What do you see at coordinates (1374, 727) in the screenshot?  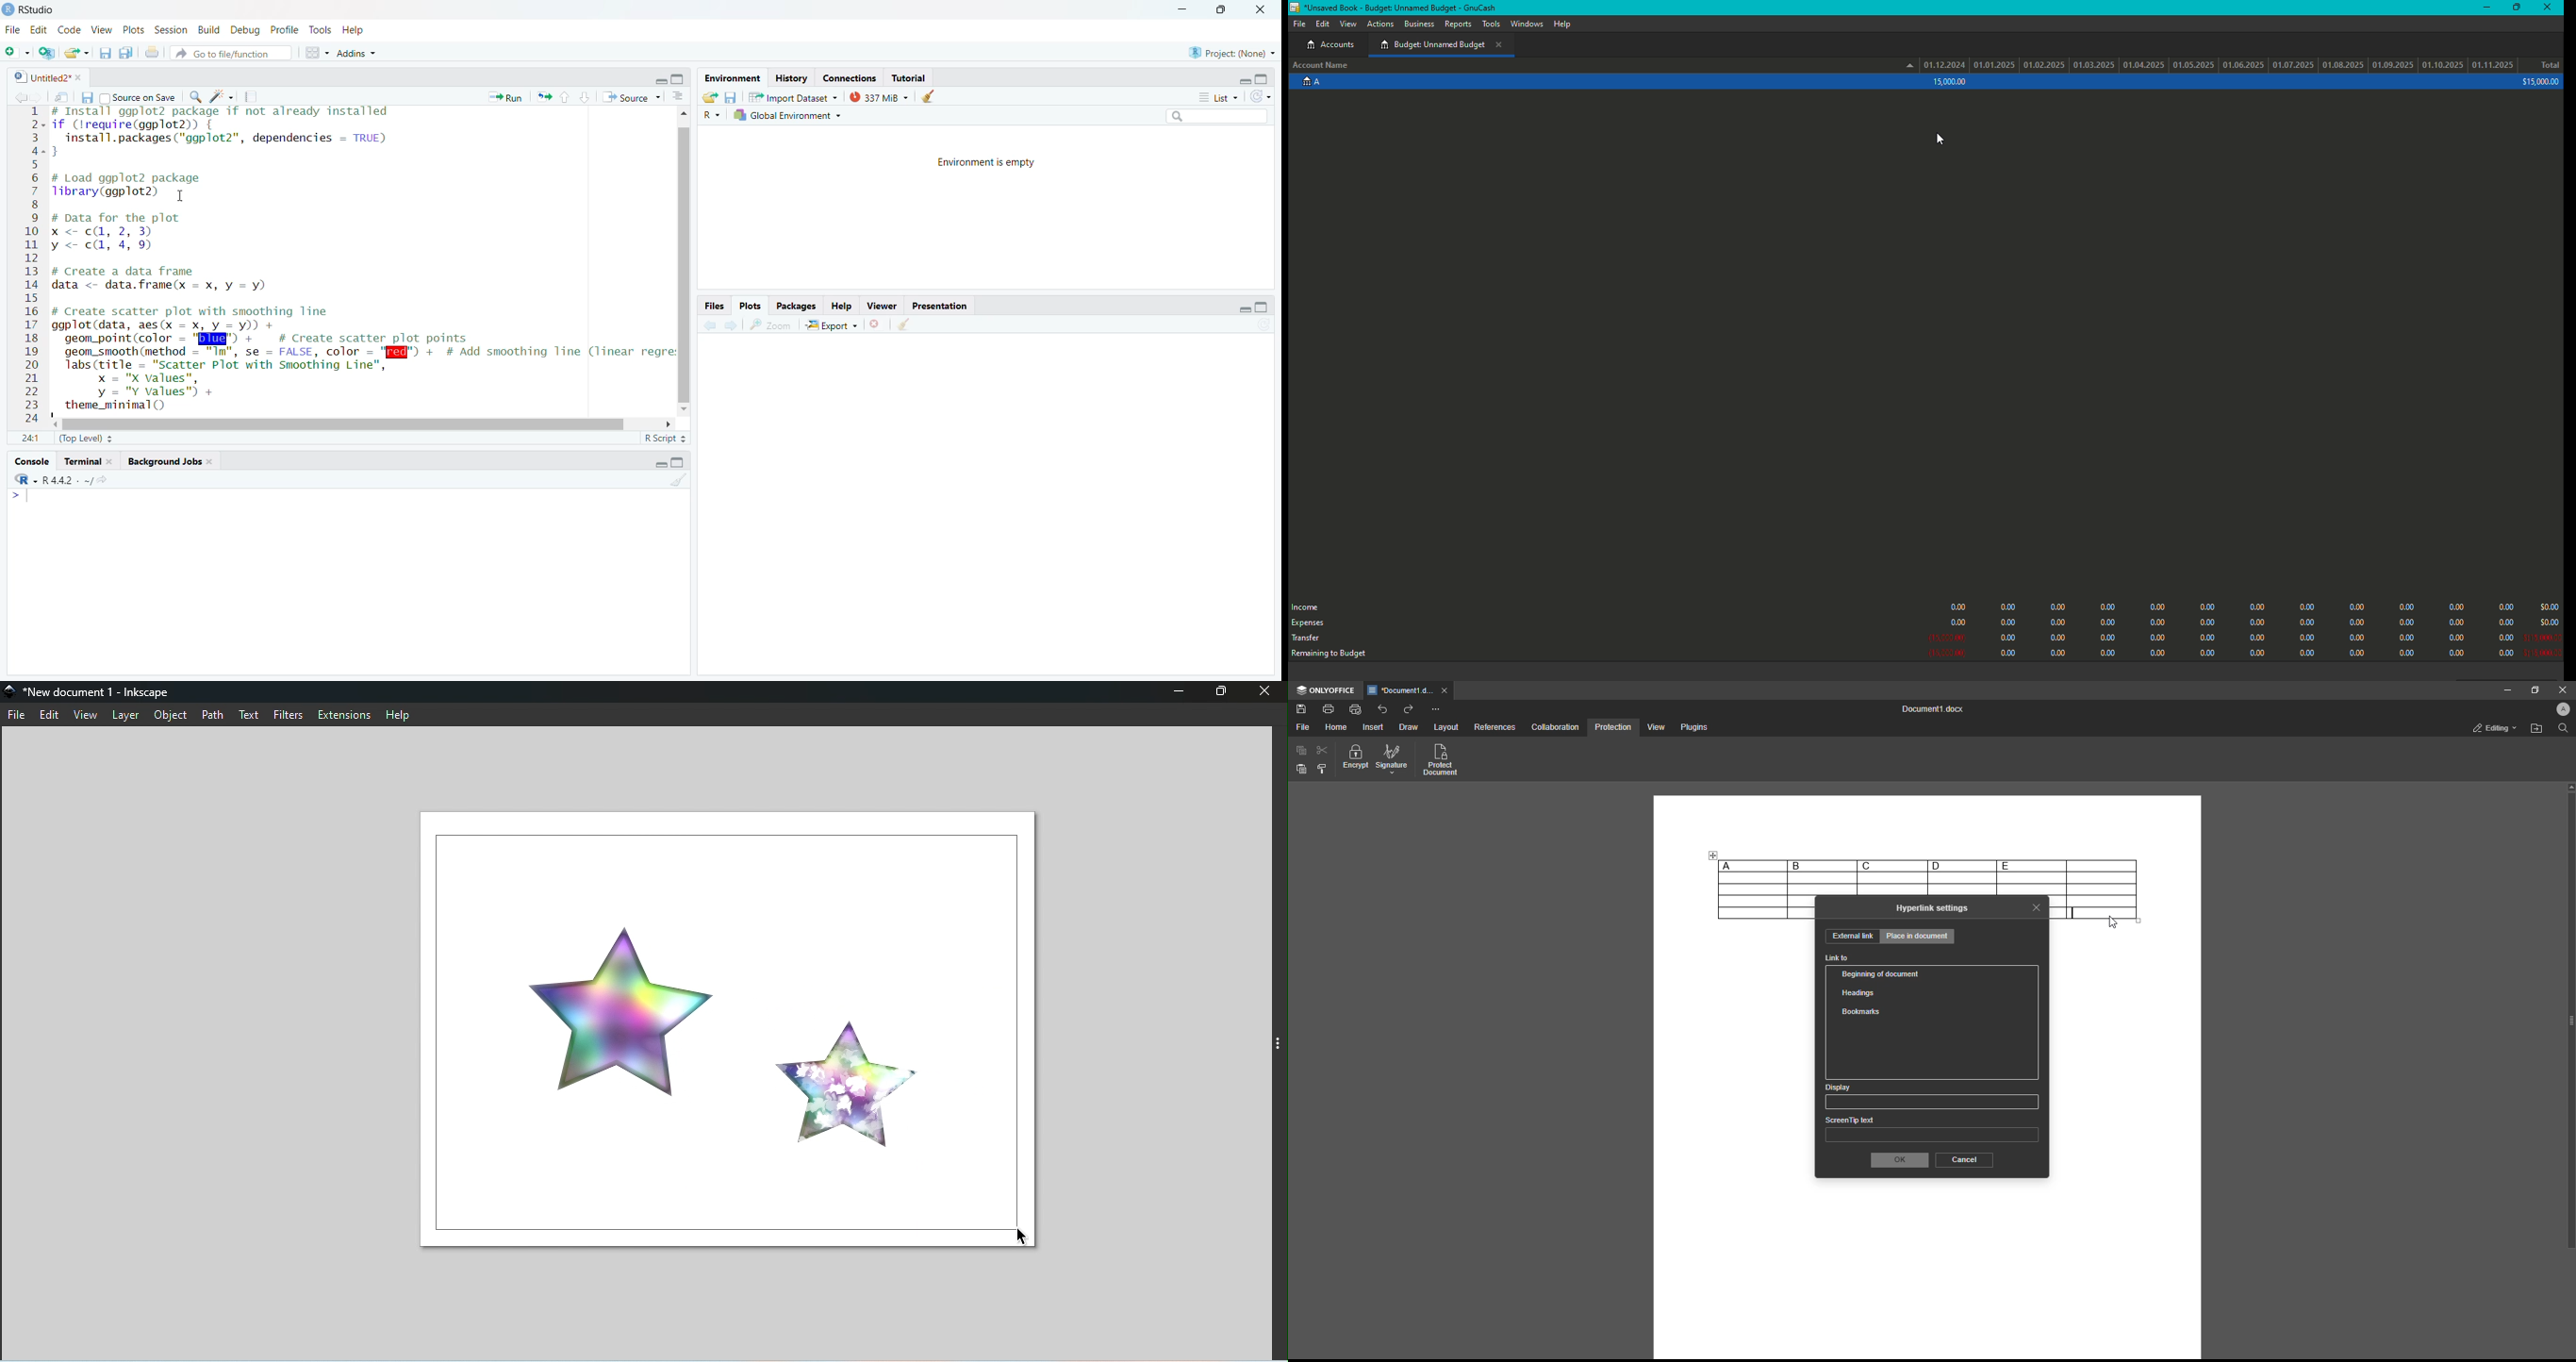 I see `Insert` at bounding box center [1374, 727].